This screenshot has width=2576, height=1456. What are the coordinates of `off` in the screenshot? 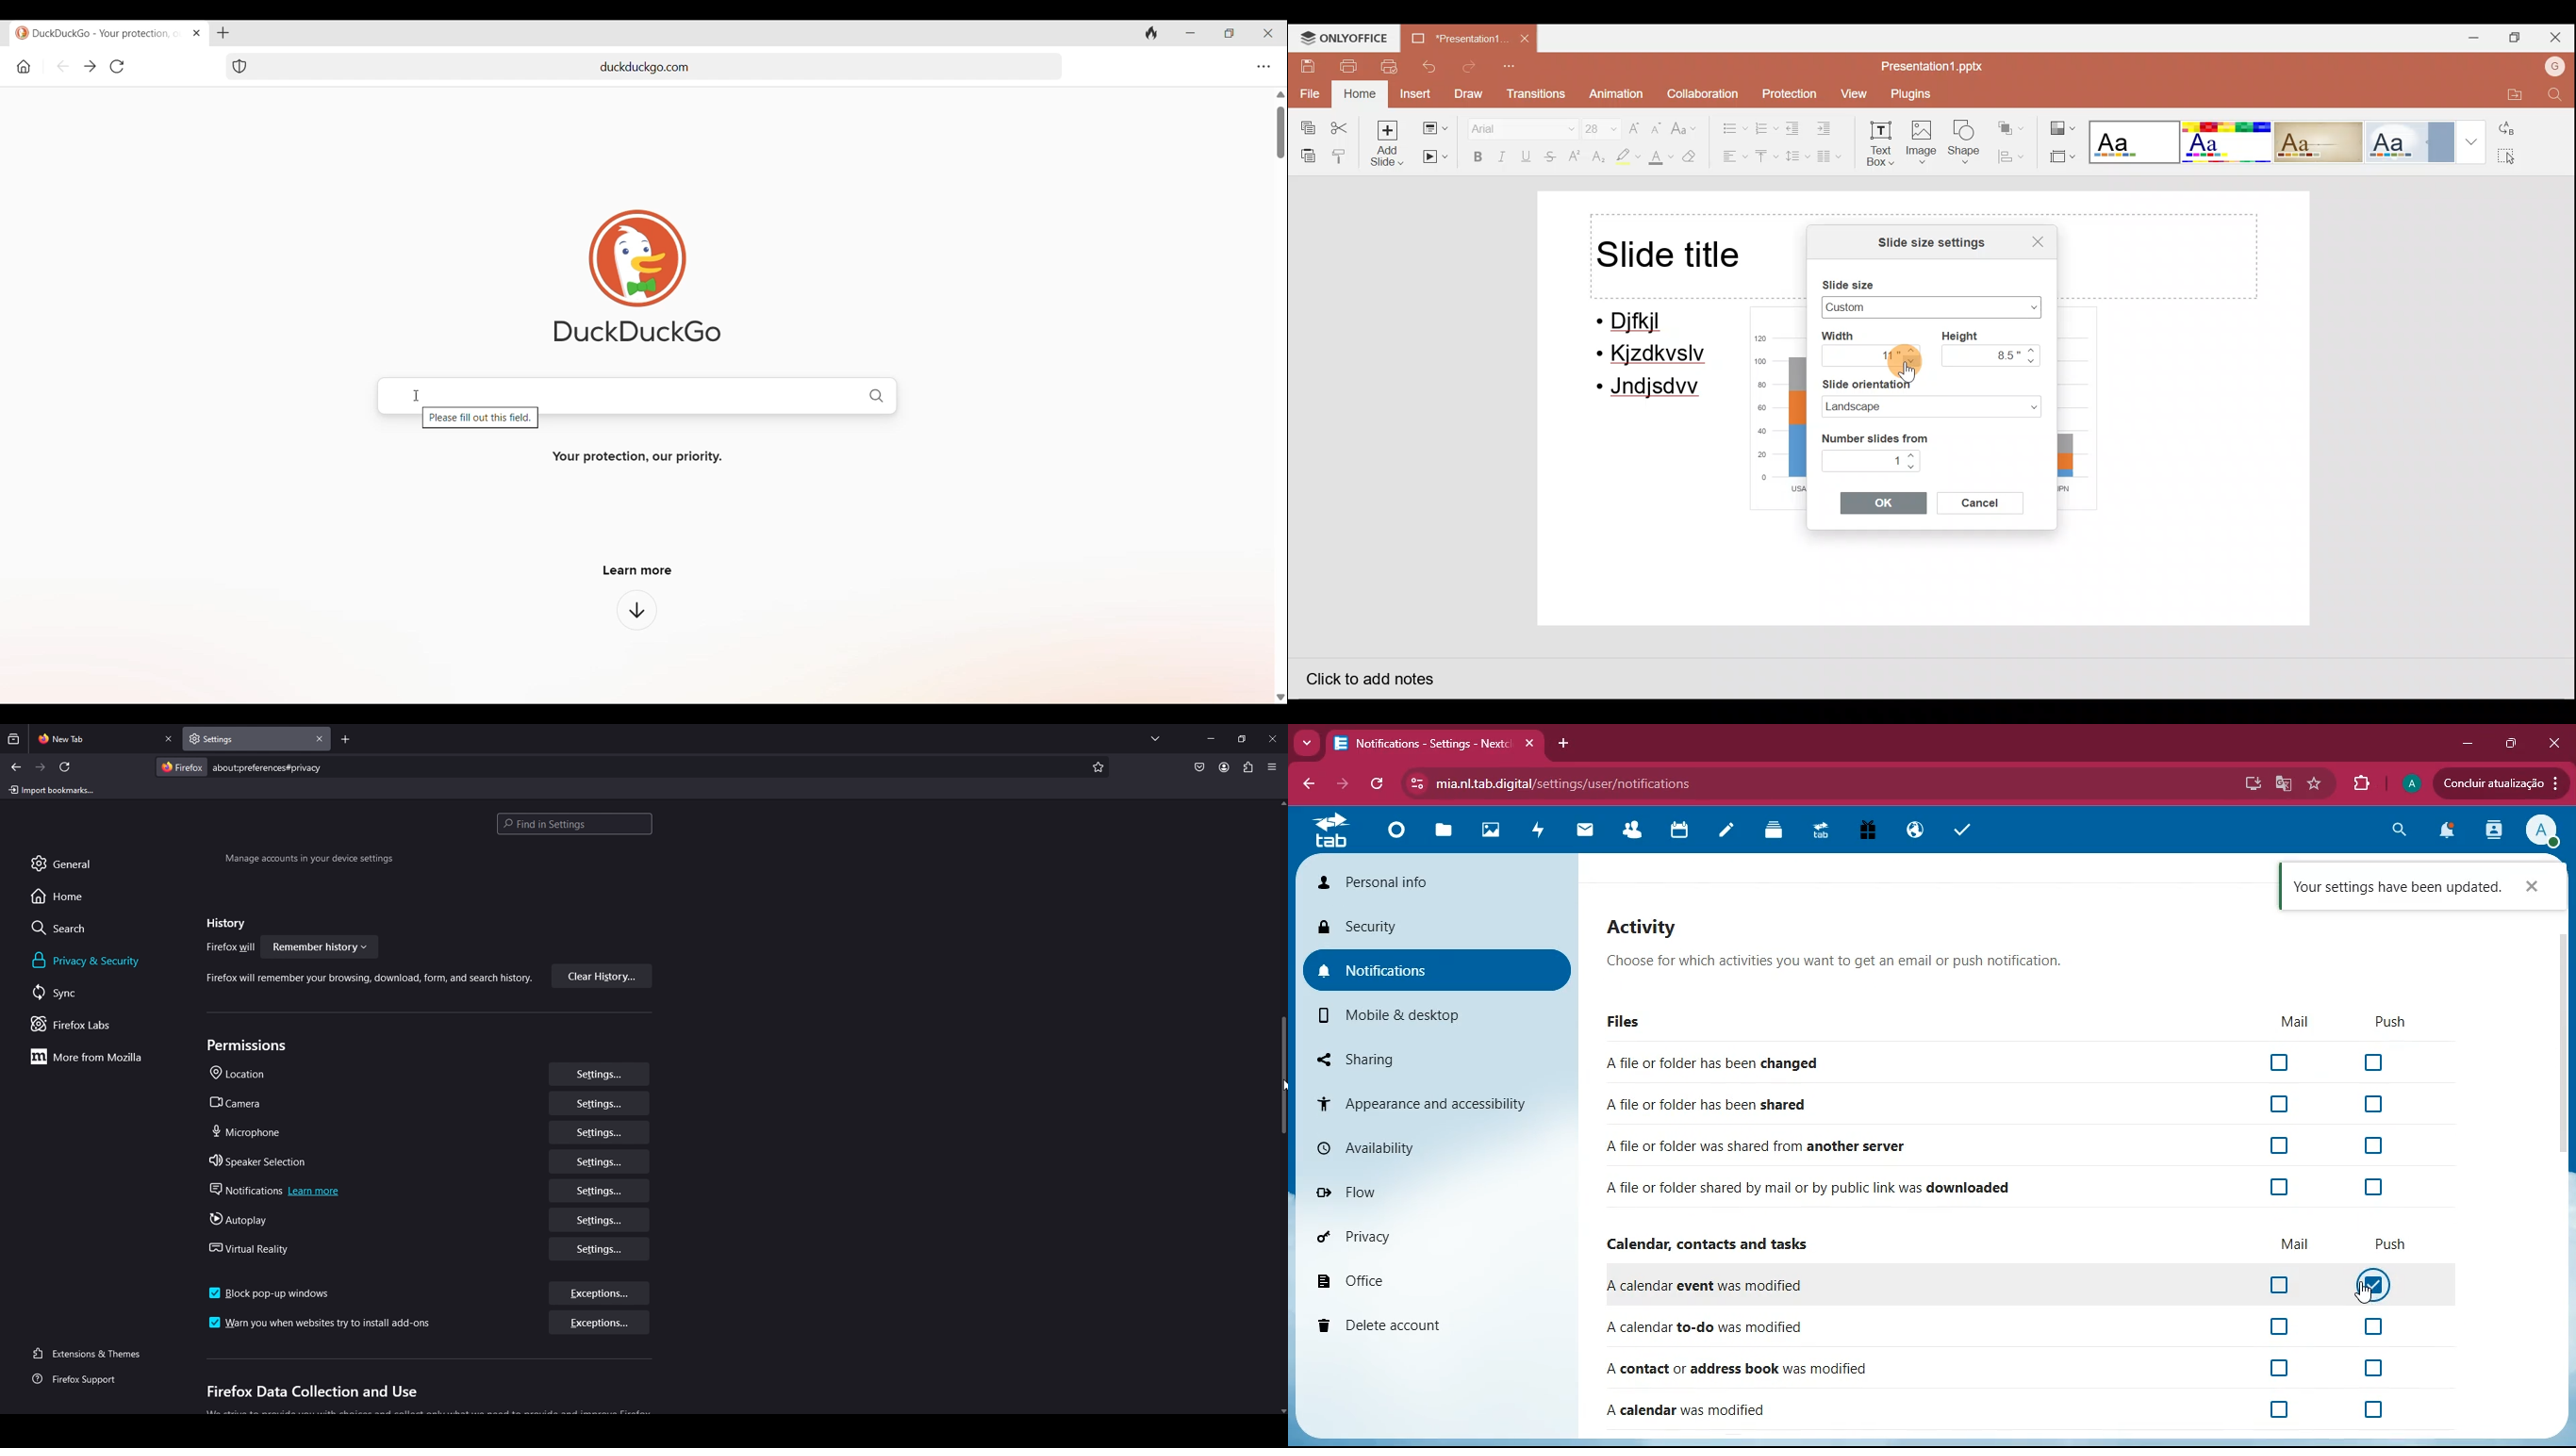 It's located at (2263, 1370).